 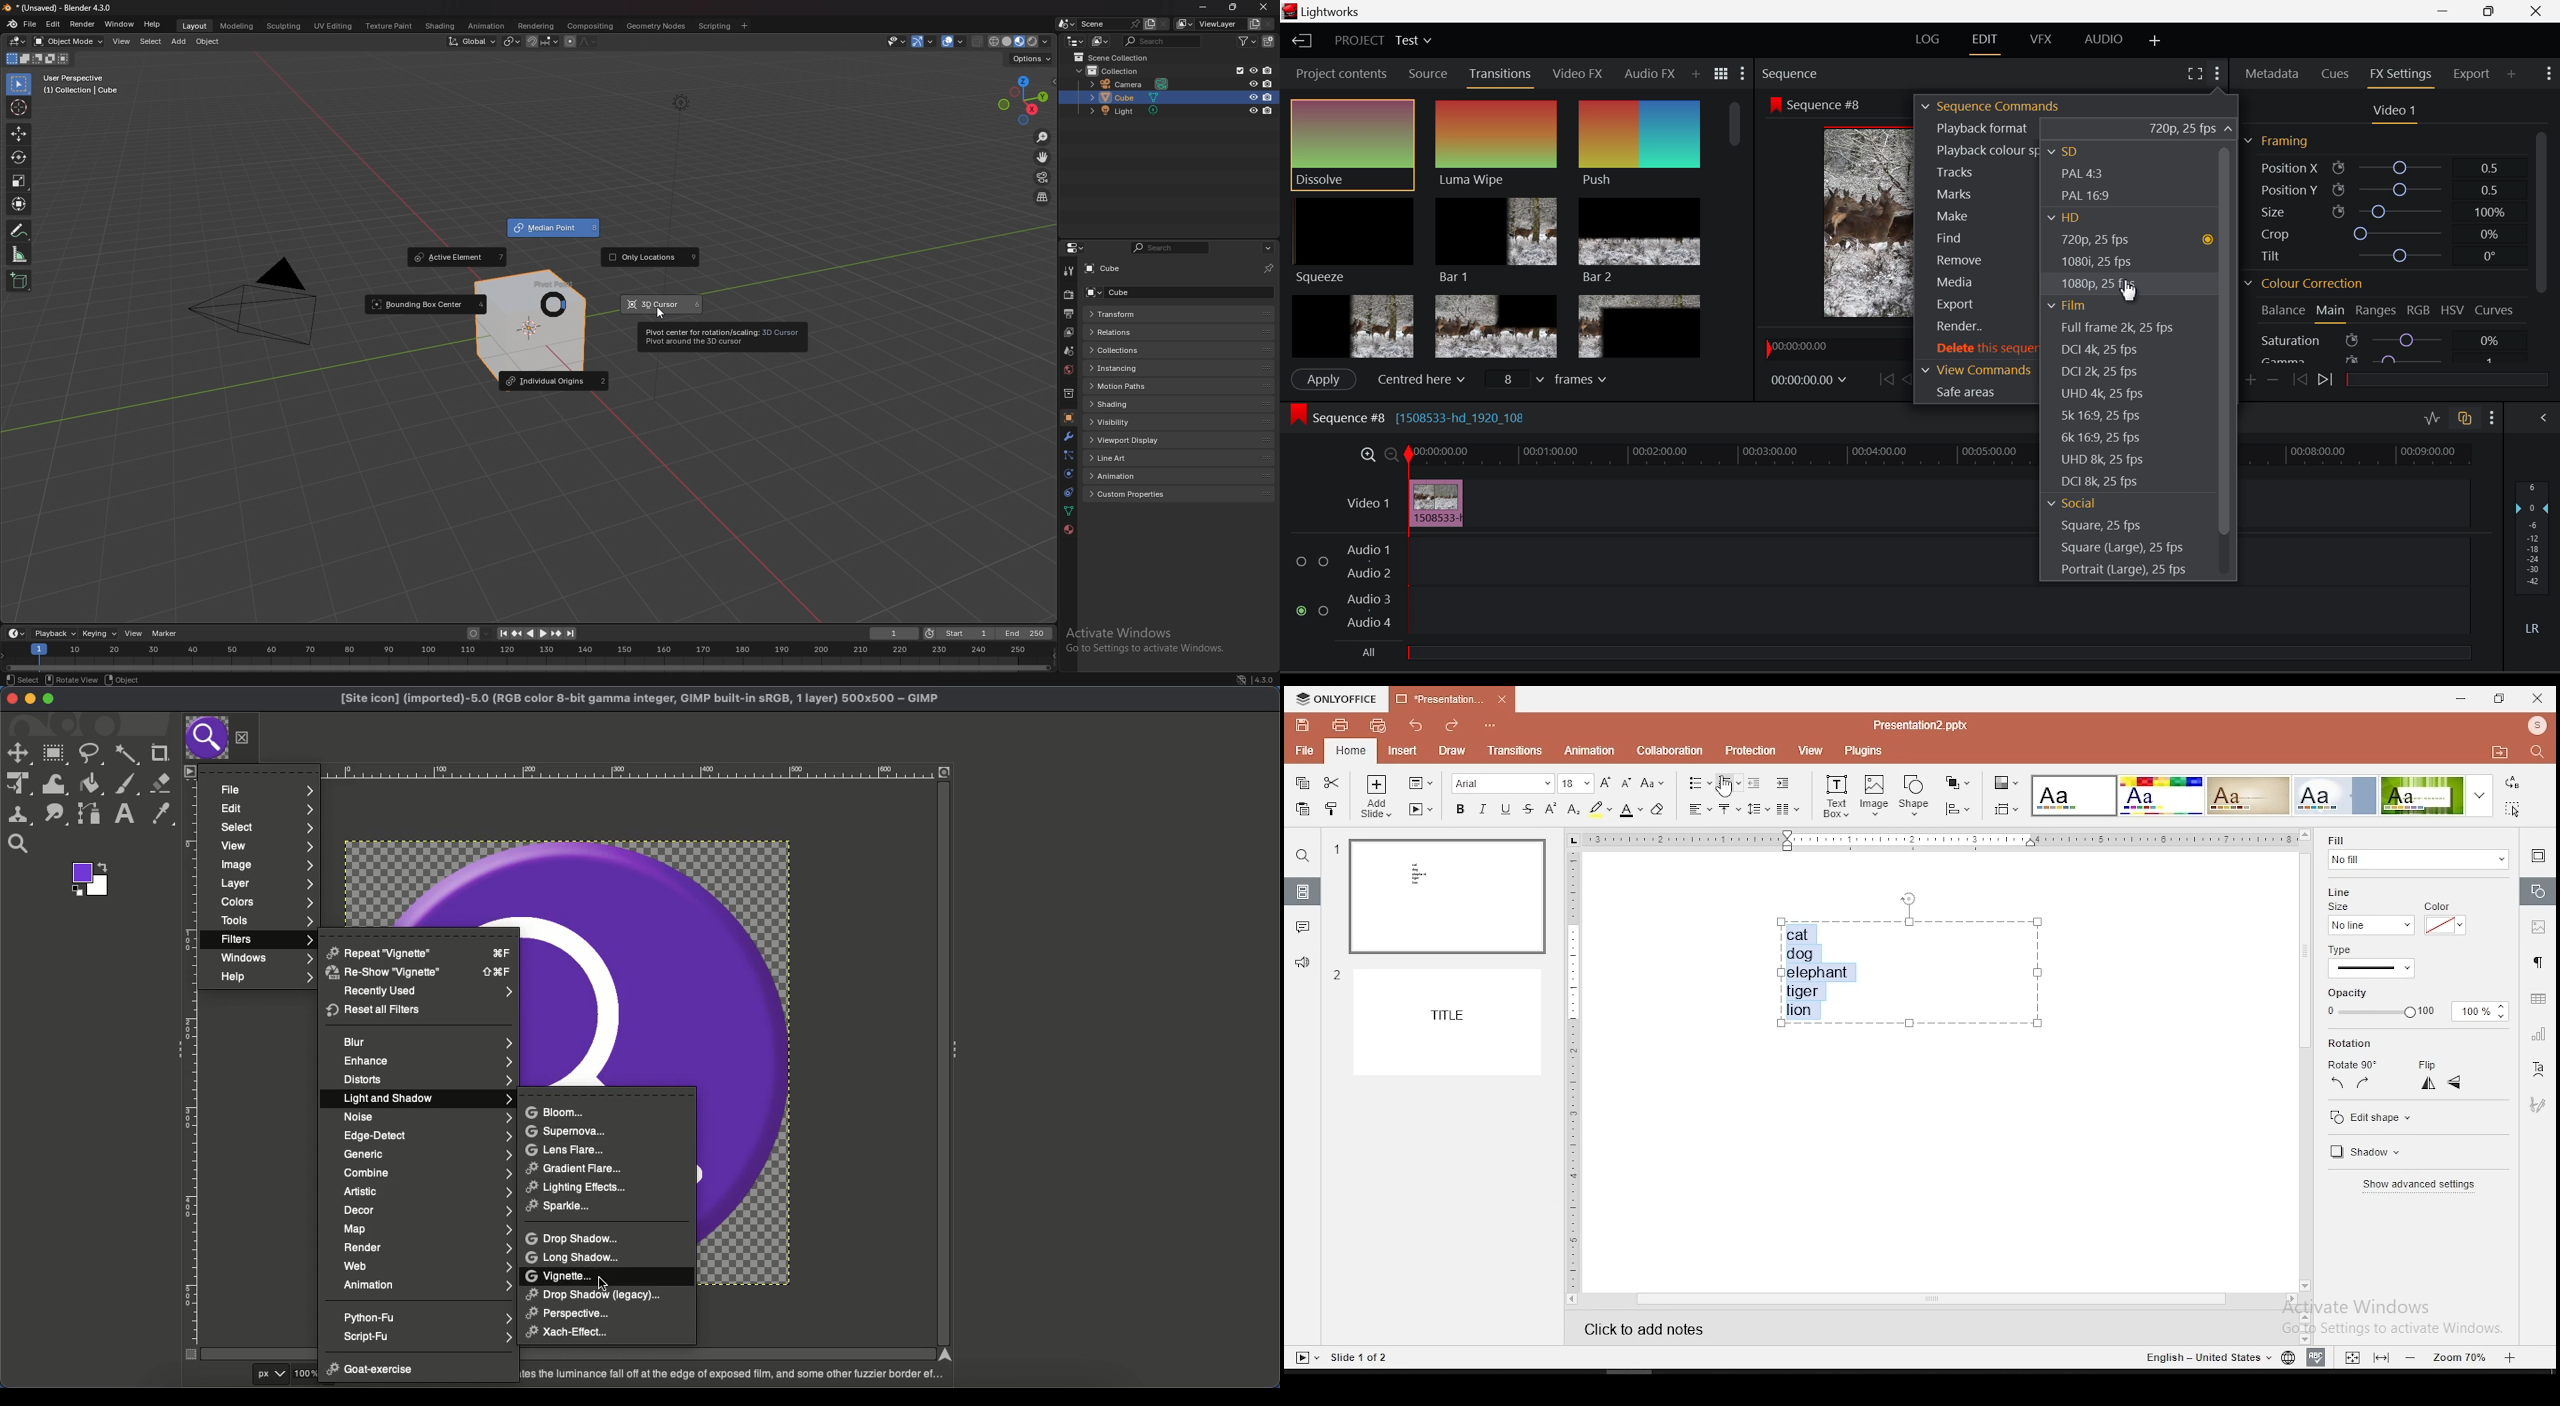 I want to click on Sequence Preview Screen, so click(x=1836, y=223).